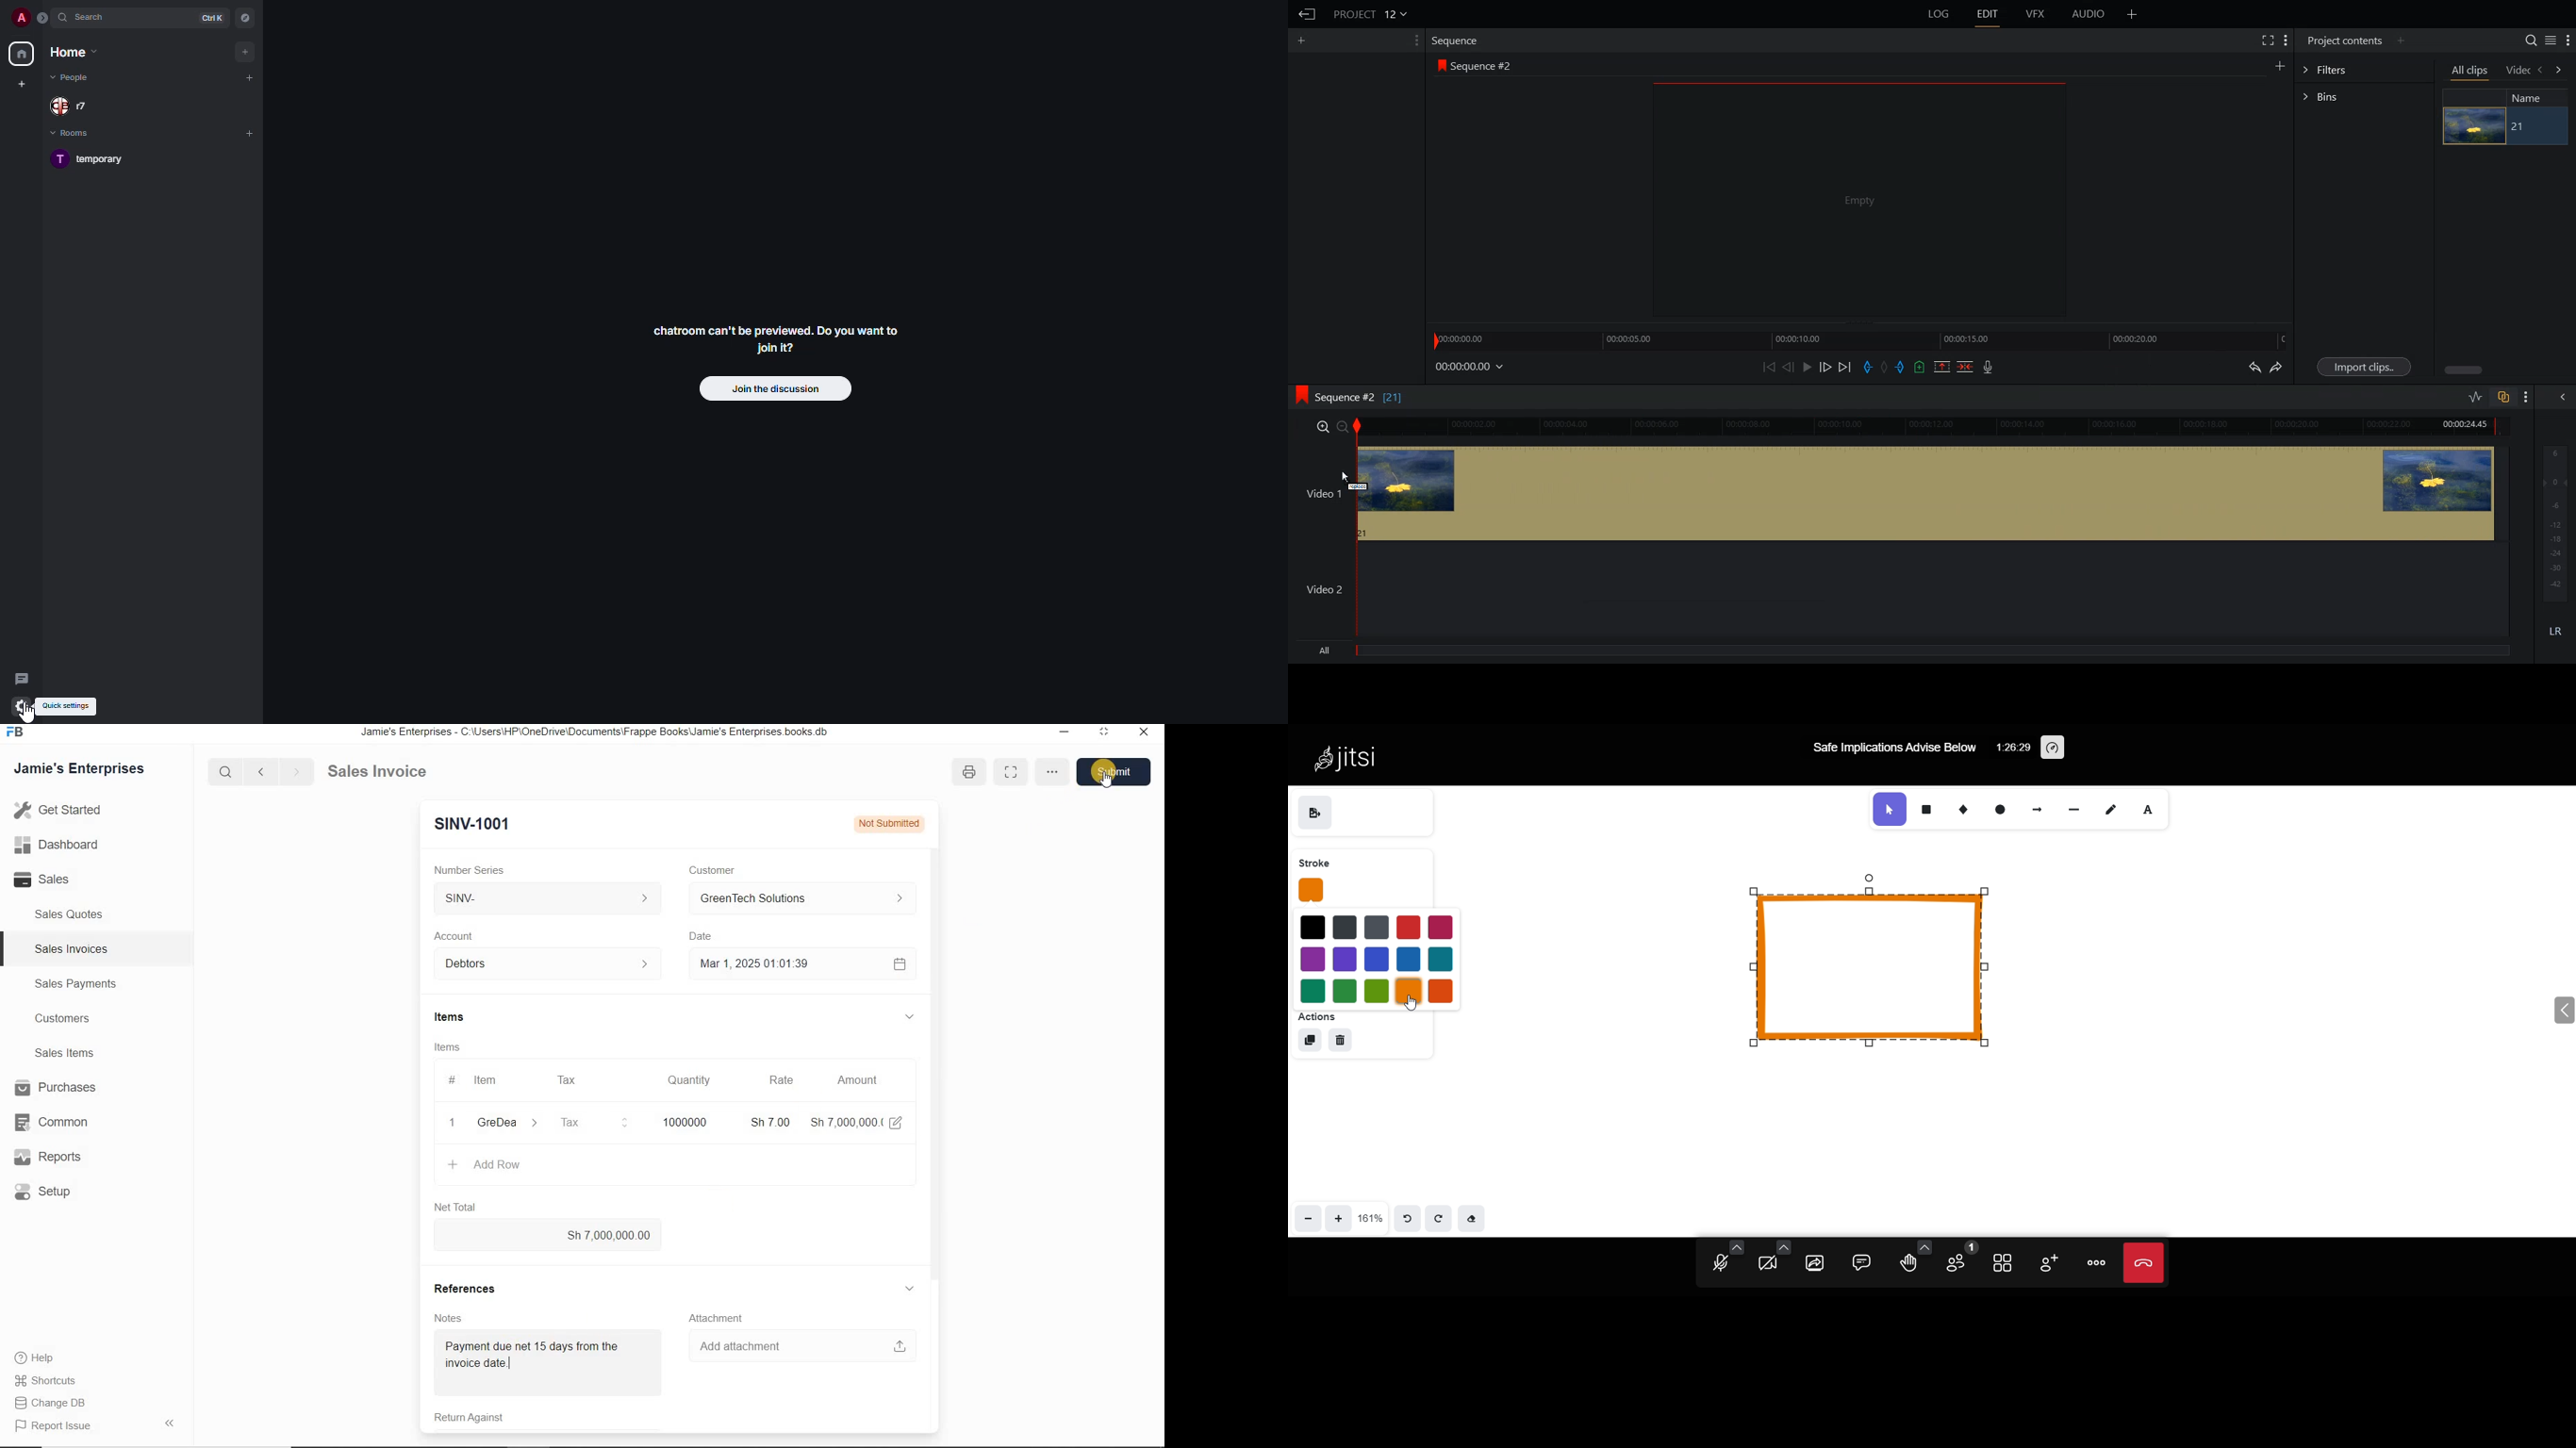 Image resolution: width=2576 pixels, height=1456 pixels. Describe the element at coordinates (466, 868) in the screenshot. I see `Number Series` at that location.